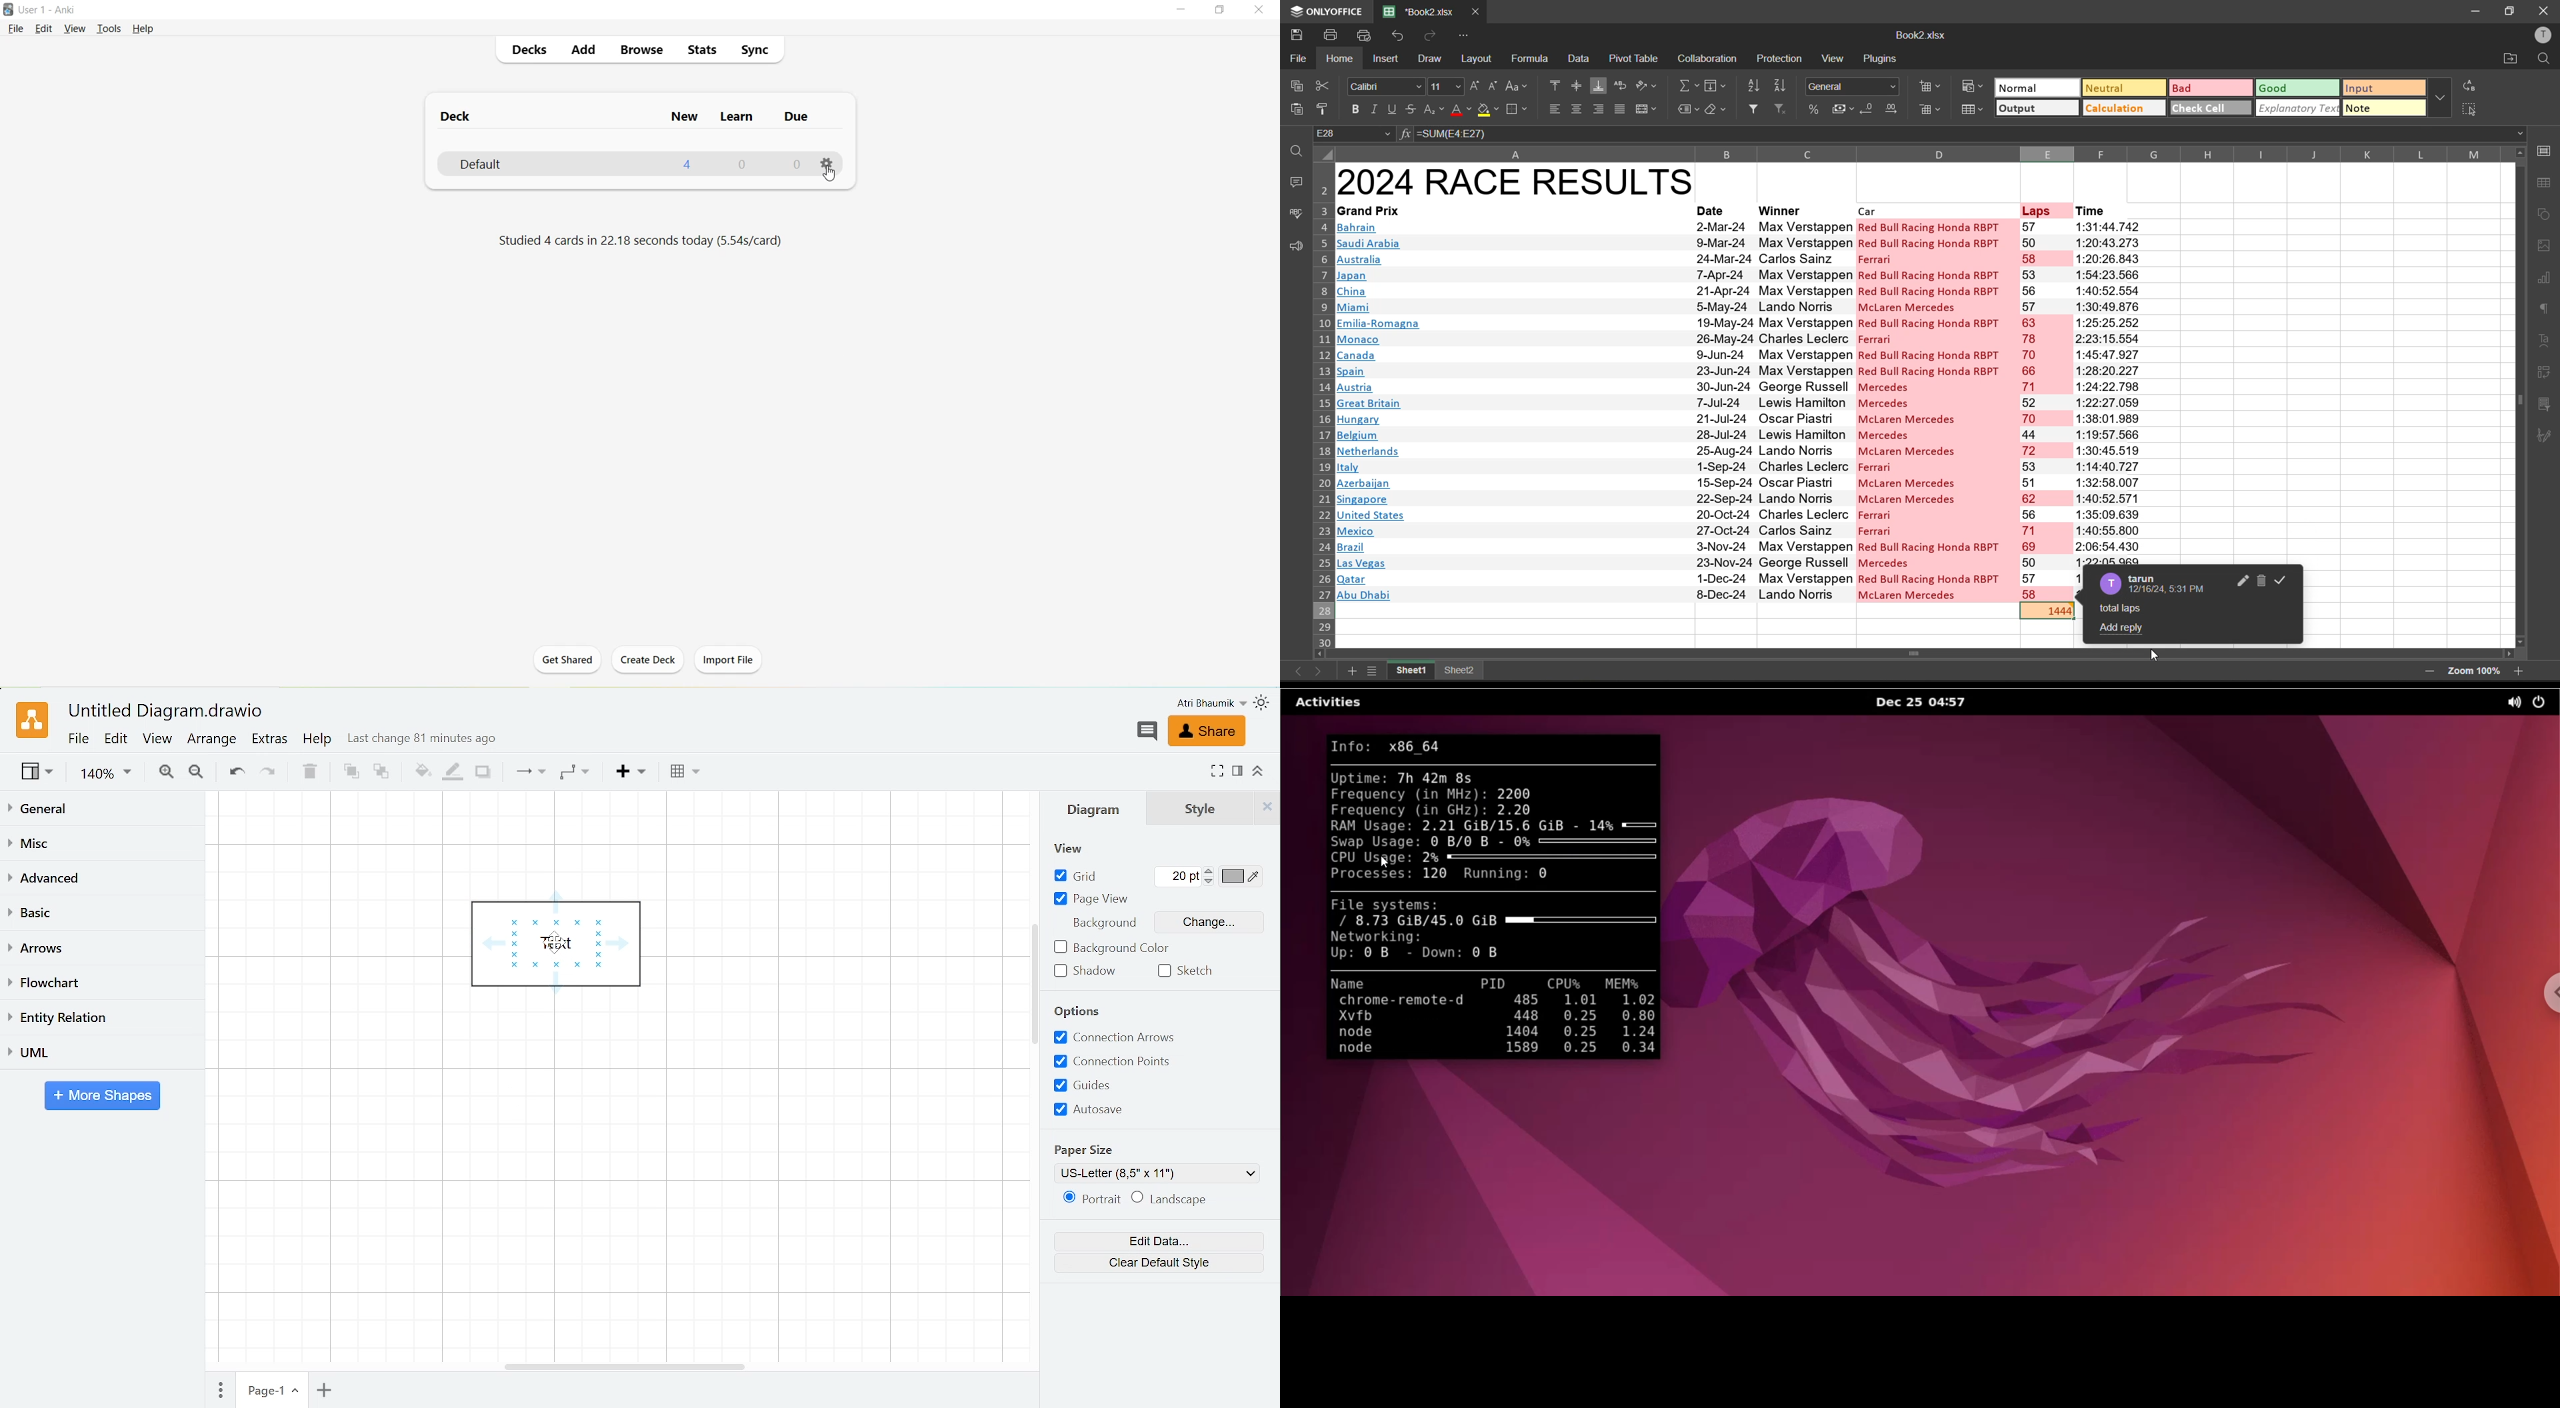  Describe the element at coordinates (1601, 110) in the screenshot. I see `align right` at that location.